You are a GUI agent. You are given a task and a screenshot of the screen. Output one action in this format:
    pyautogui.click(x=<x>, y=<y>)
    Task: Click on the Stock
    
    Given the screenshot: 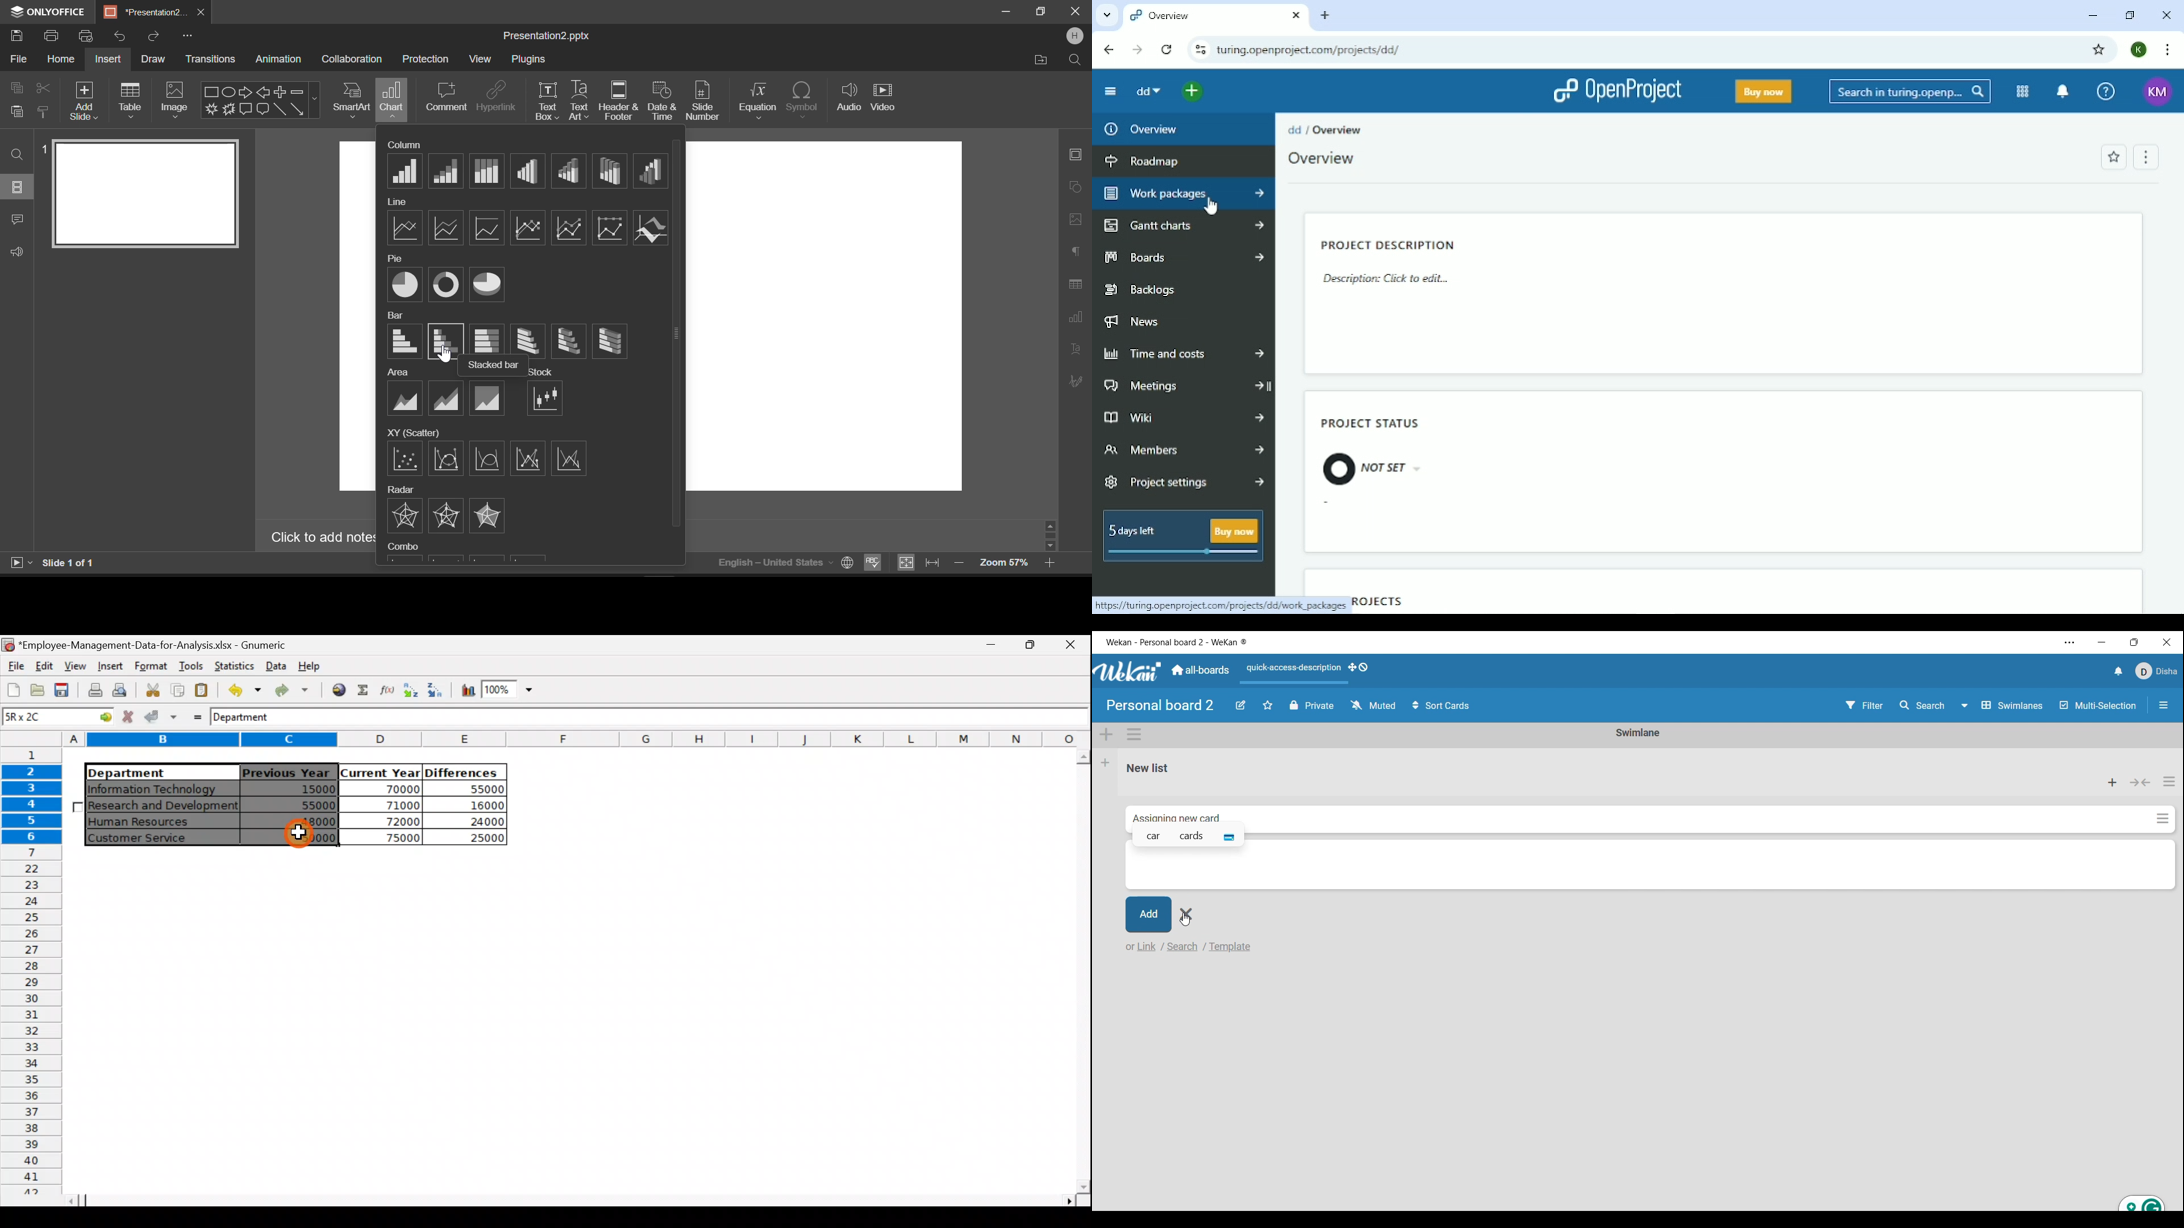 What is the action you would take?
    pyautogui.click(x=540, y=373)
    